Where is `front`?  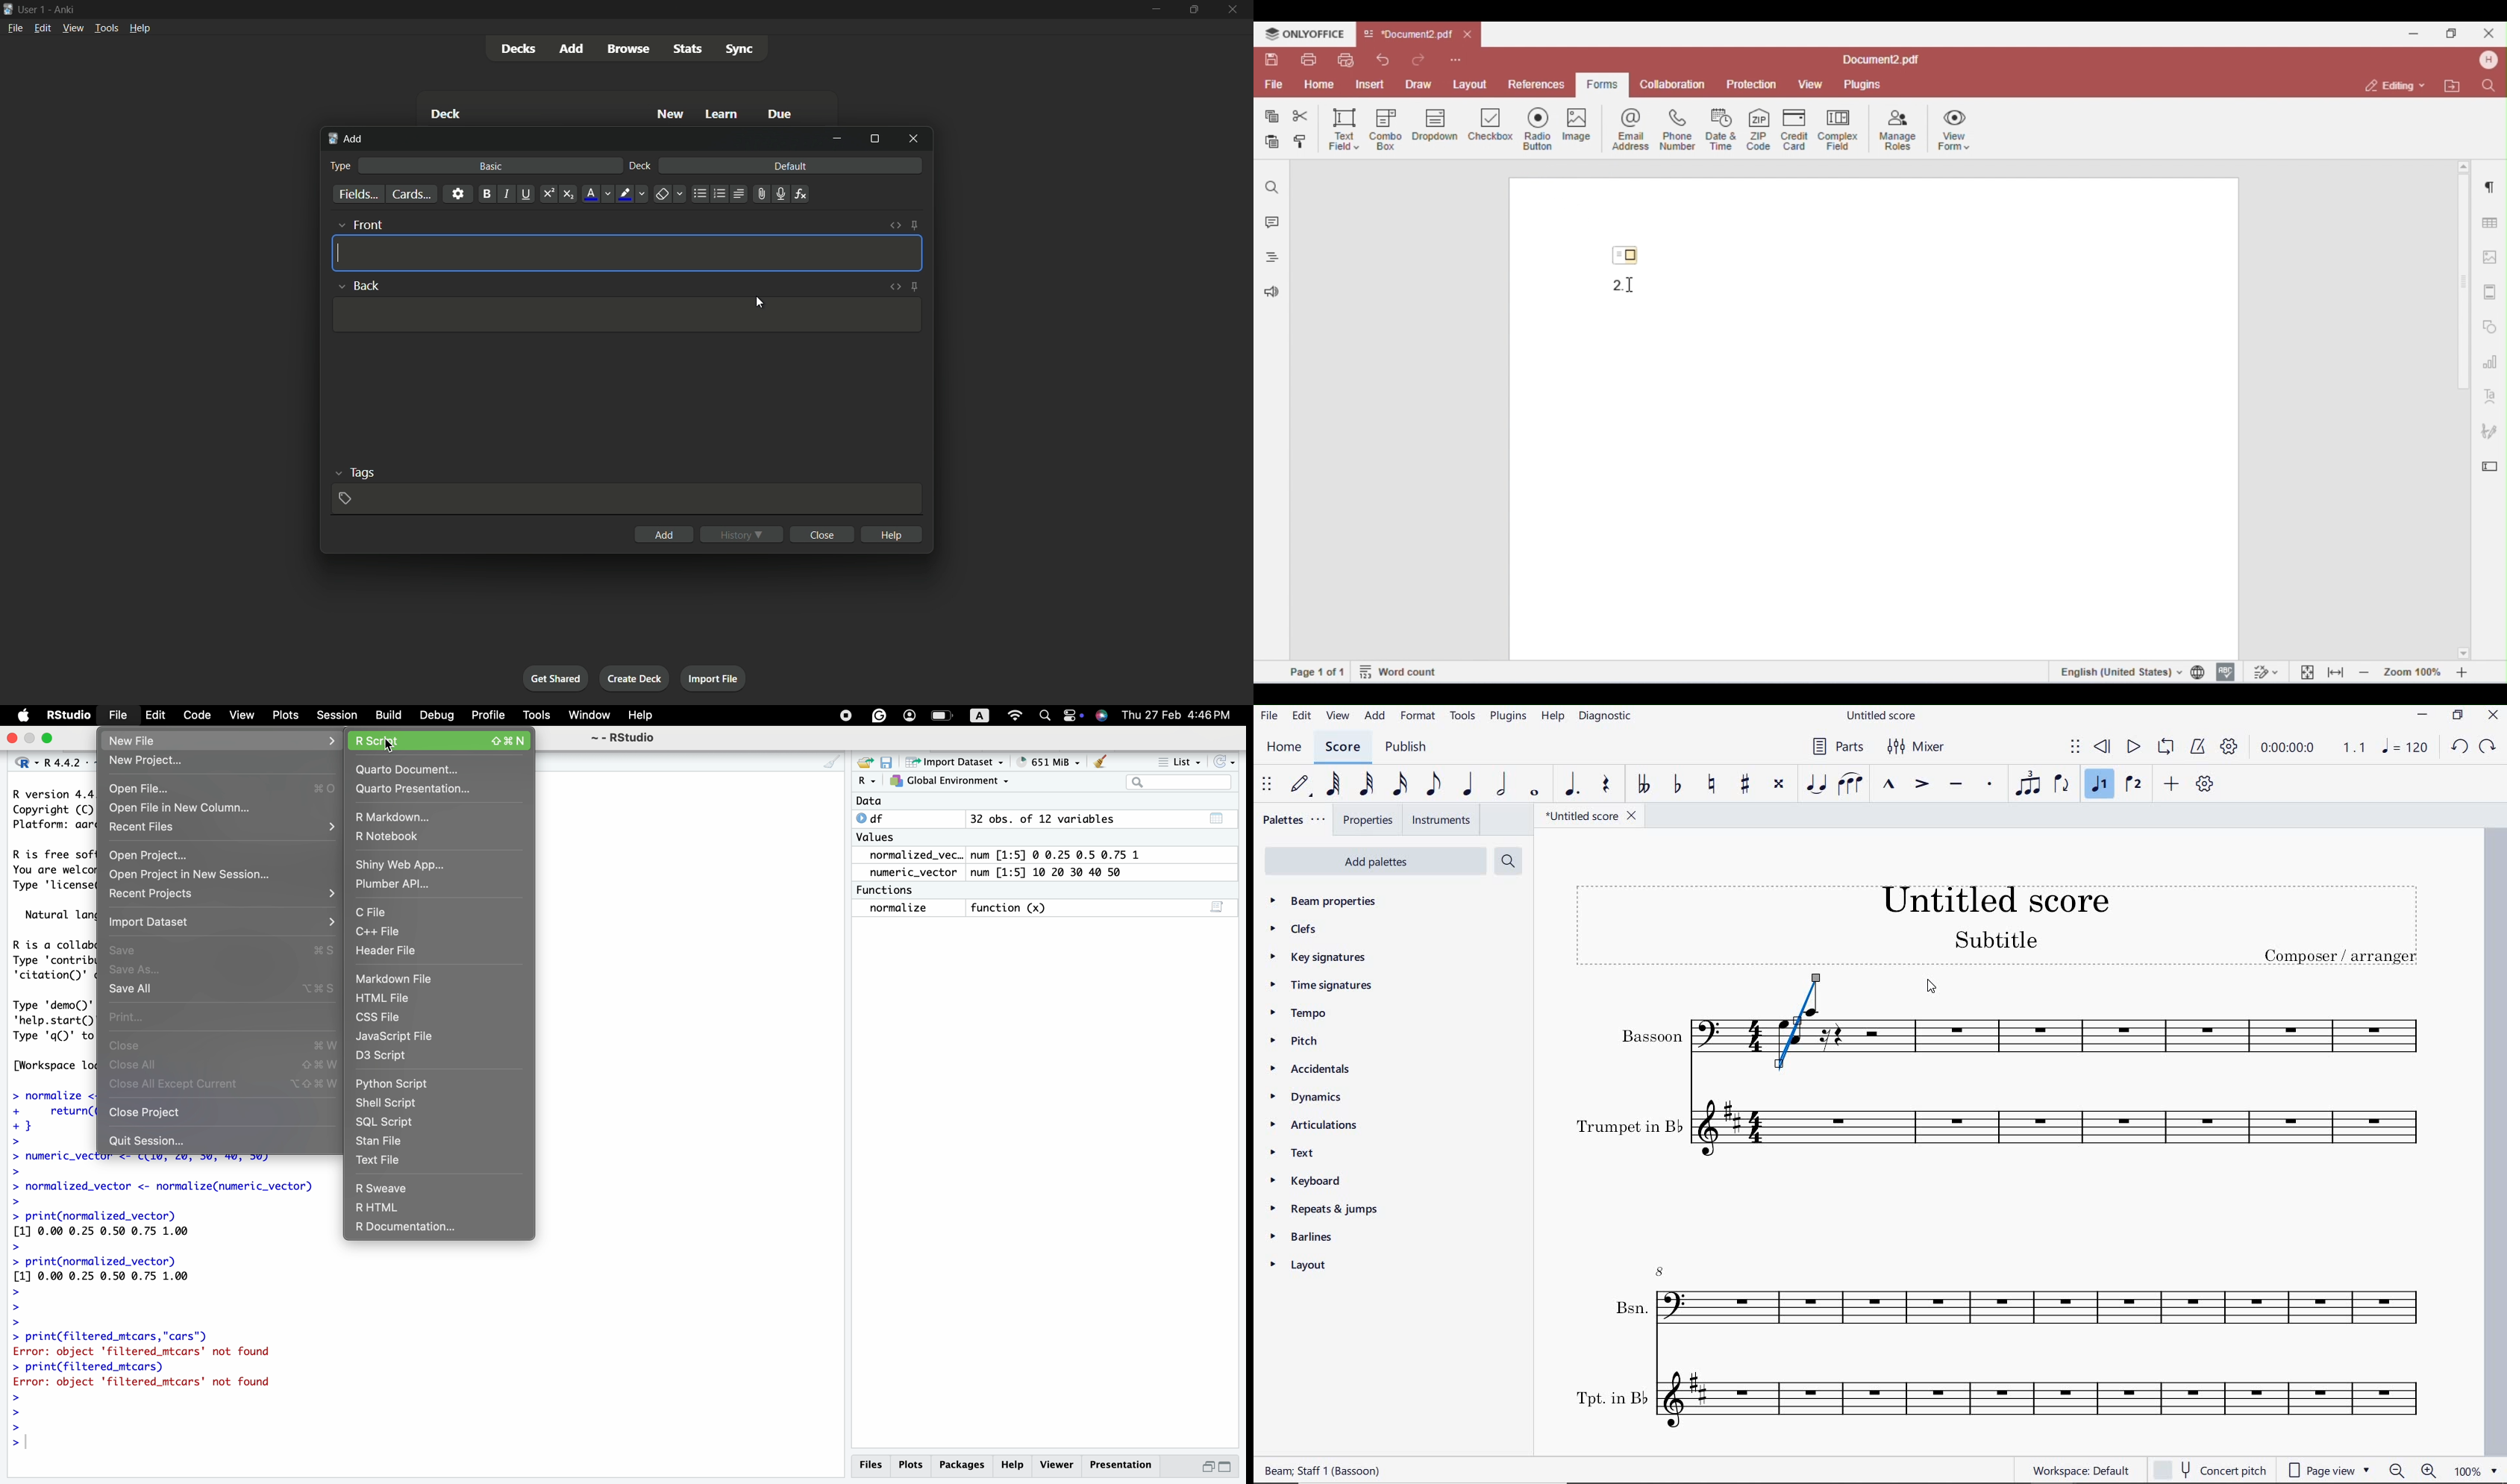
front is located at coordinates (360, 225).